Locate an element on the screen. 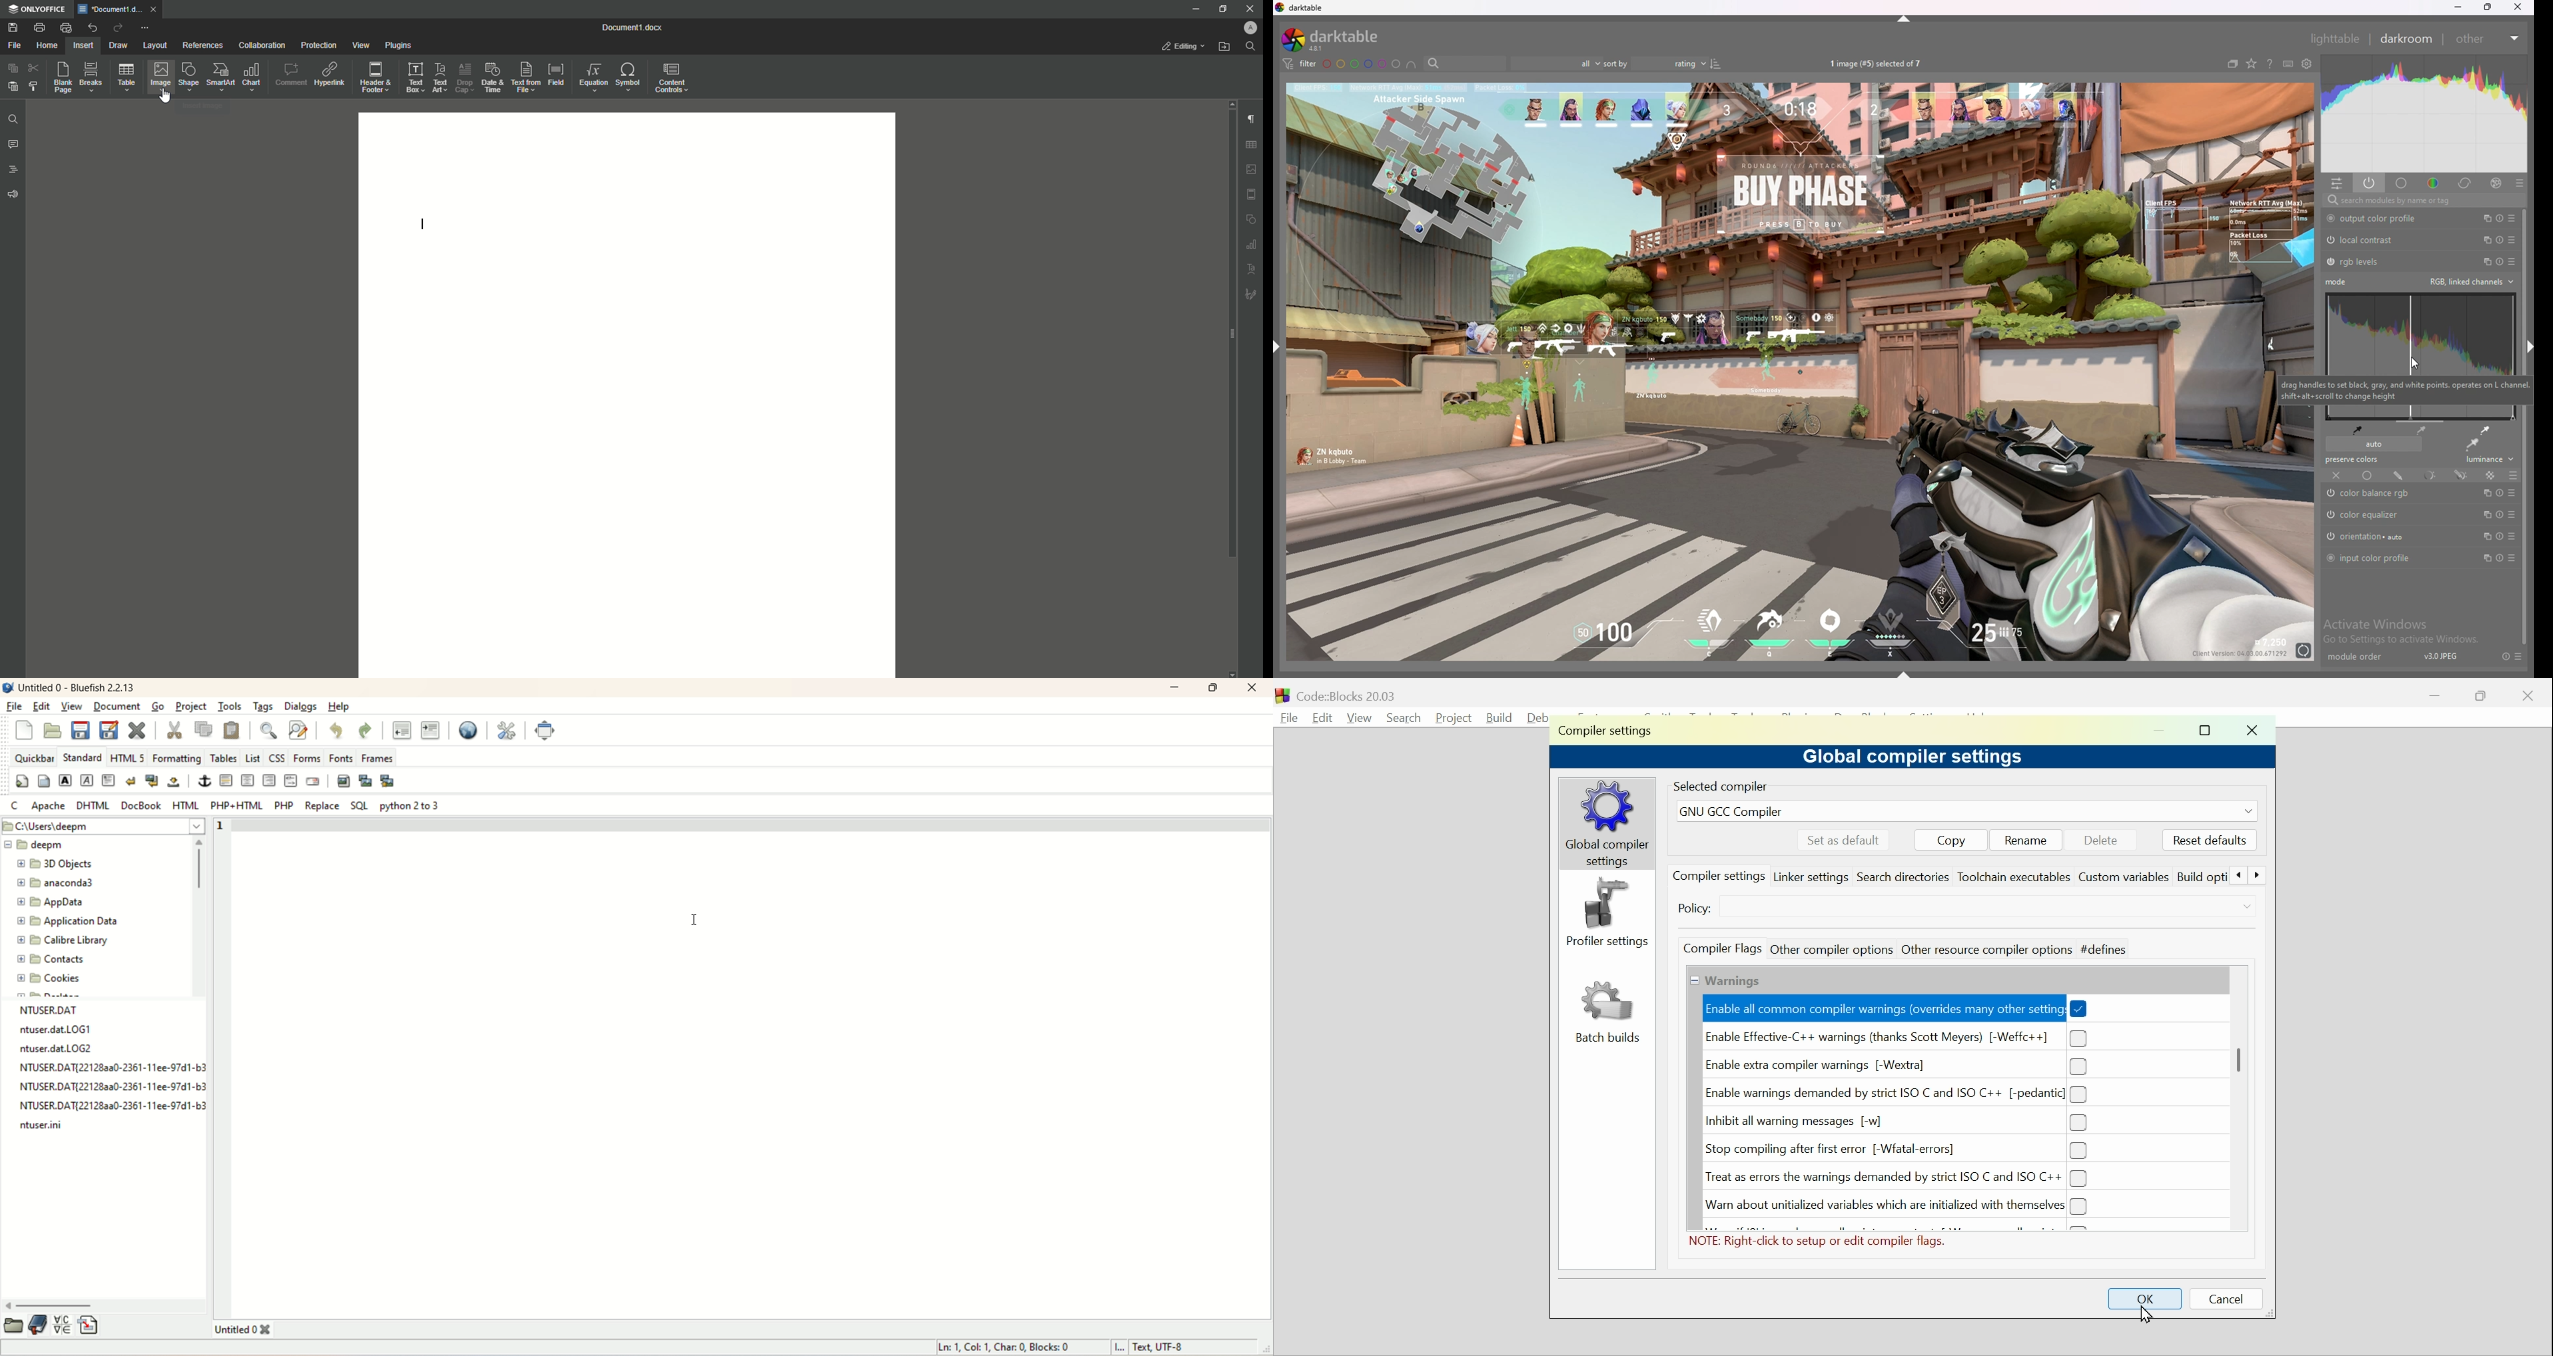 This screenshot has height=1372, width=2576. lighttable is located at coordinates (2335, 38).